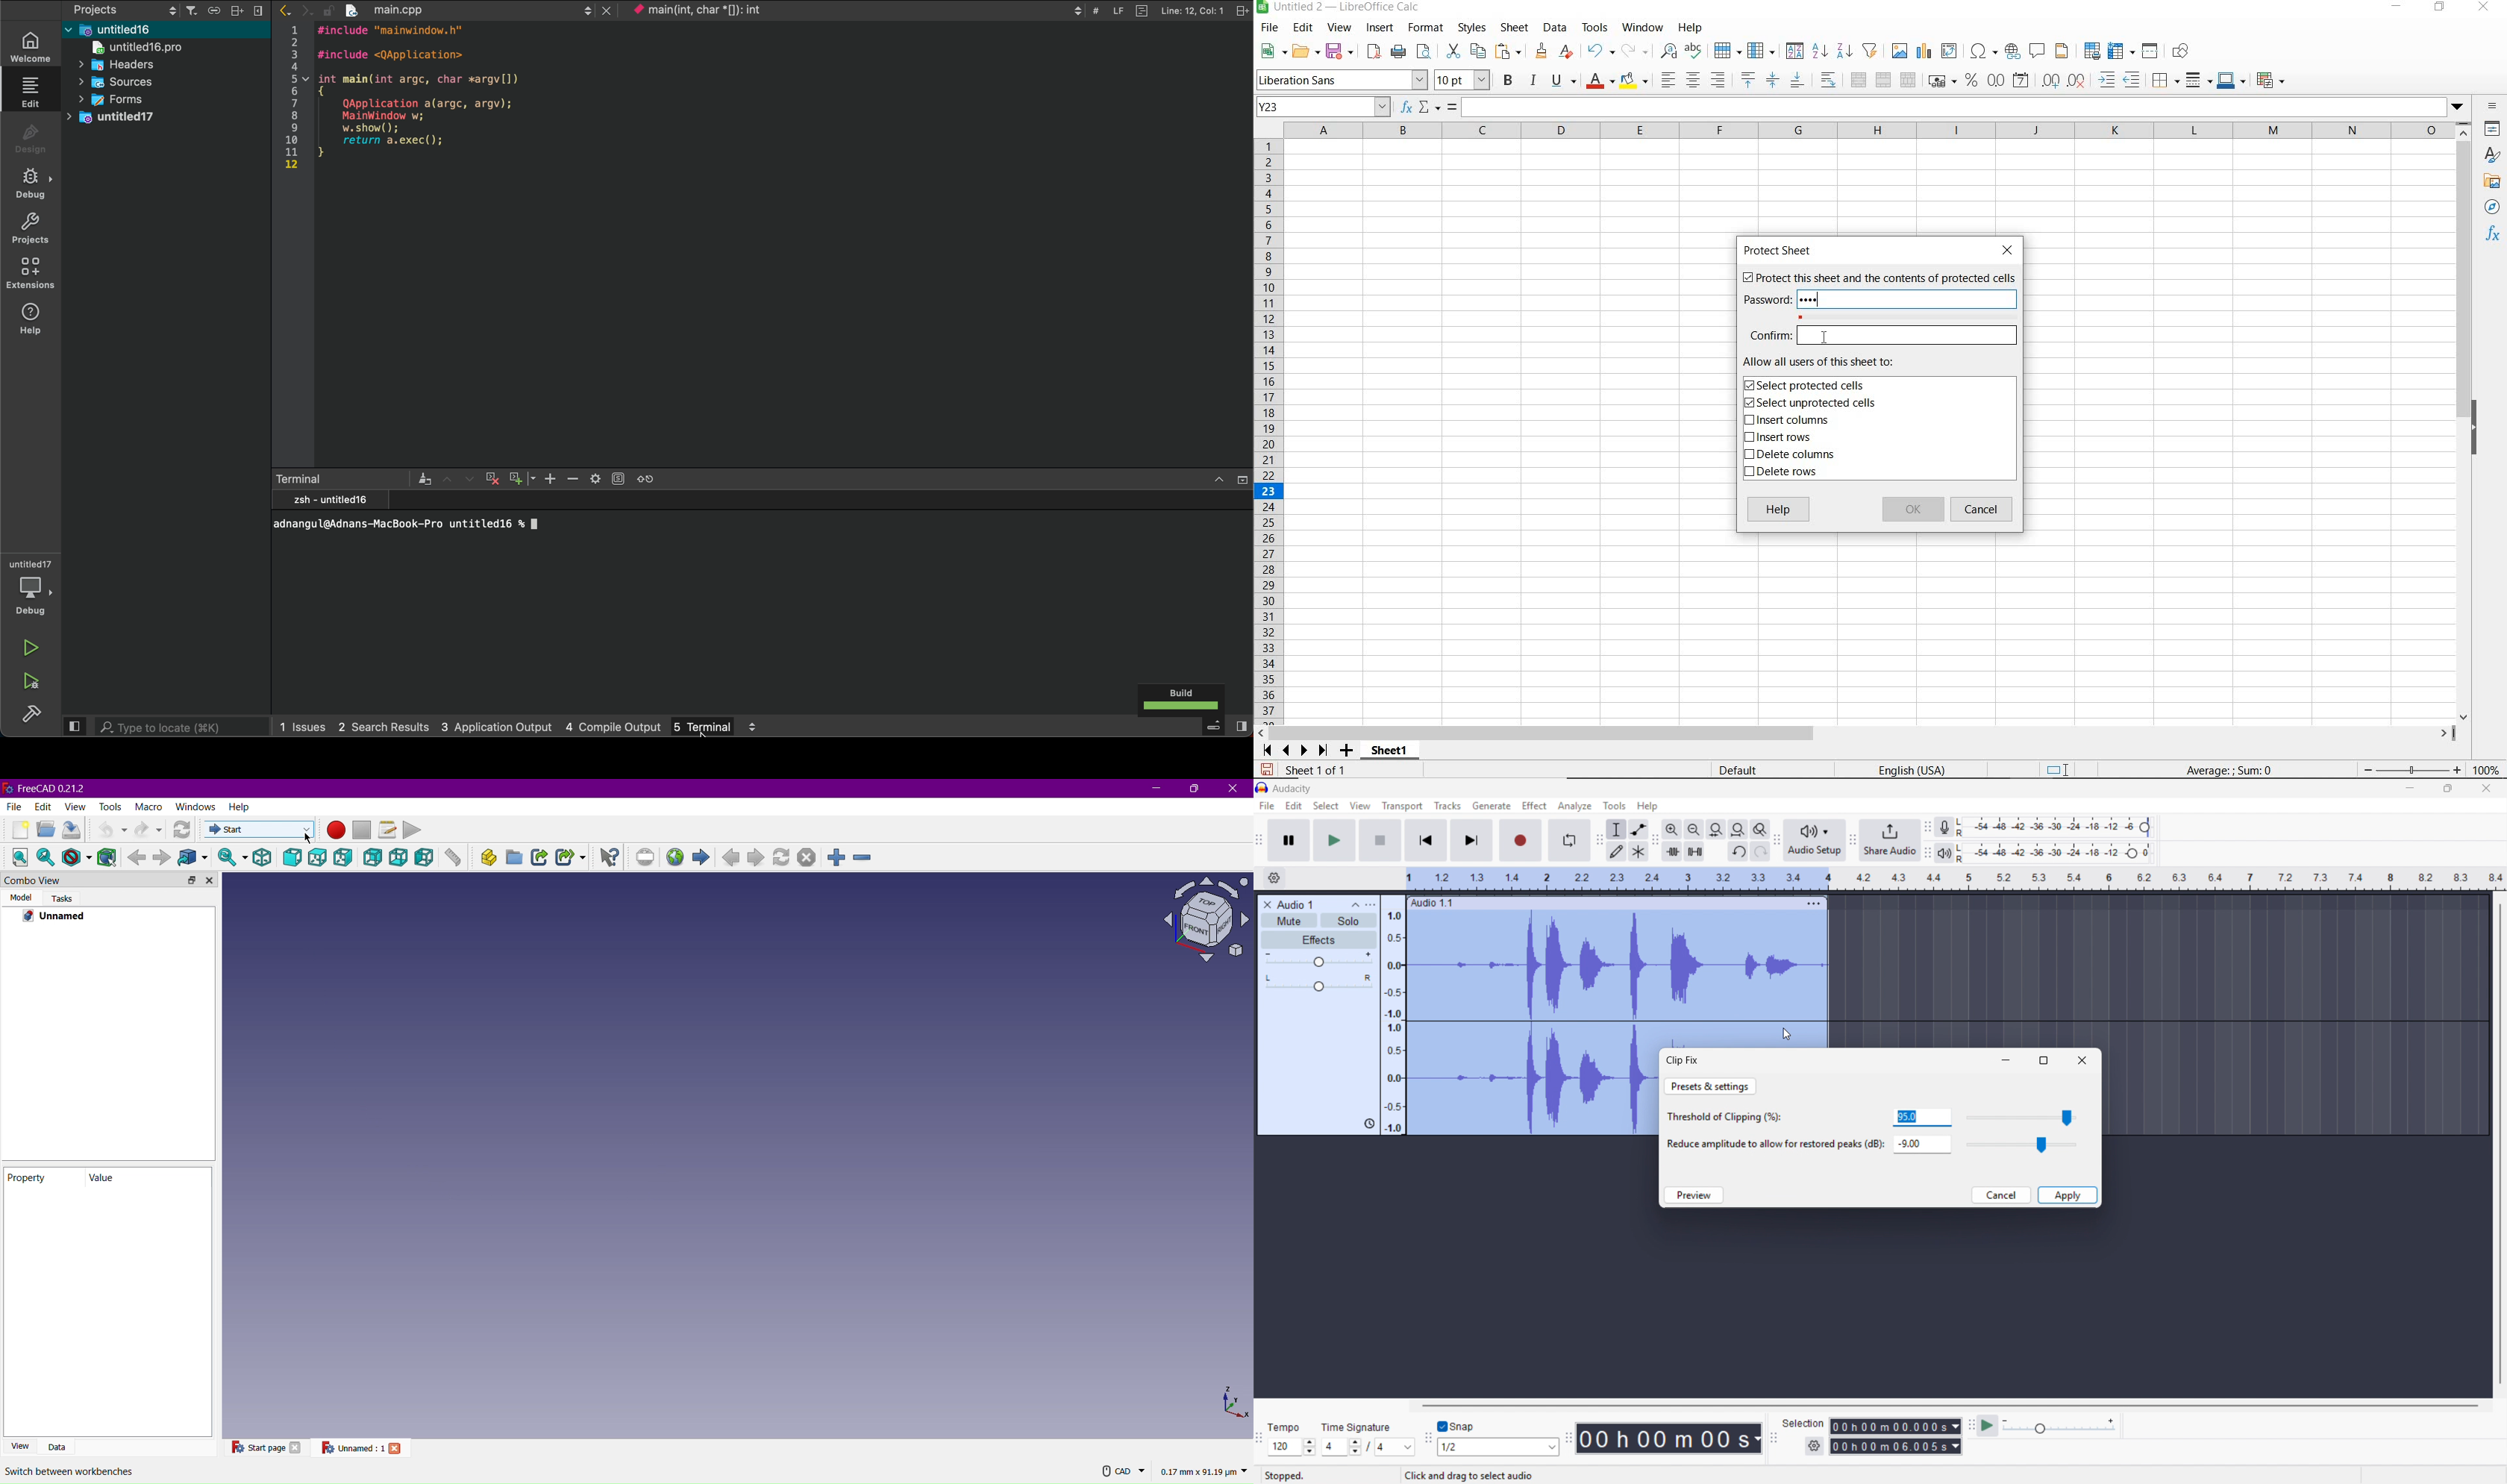  What do you see at coordinates (607, 10) in the screenshot?
I see `close` at bounding box center [607, 10].